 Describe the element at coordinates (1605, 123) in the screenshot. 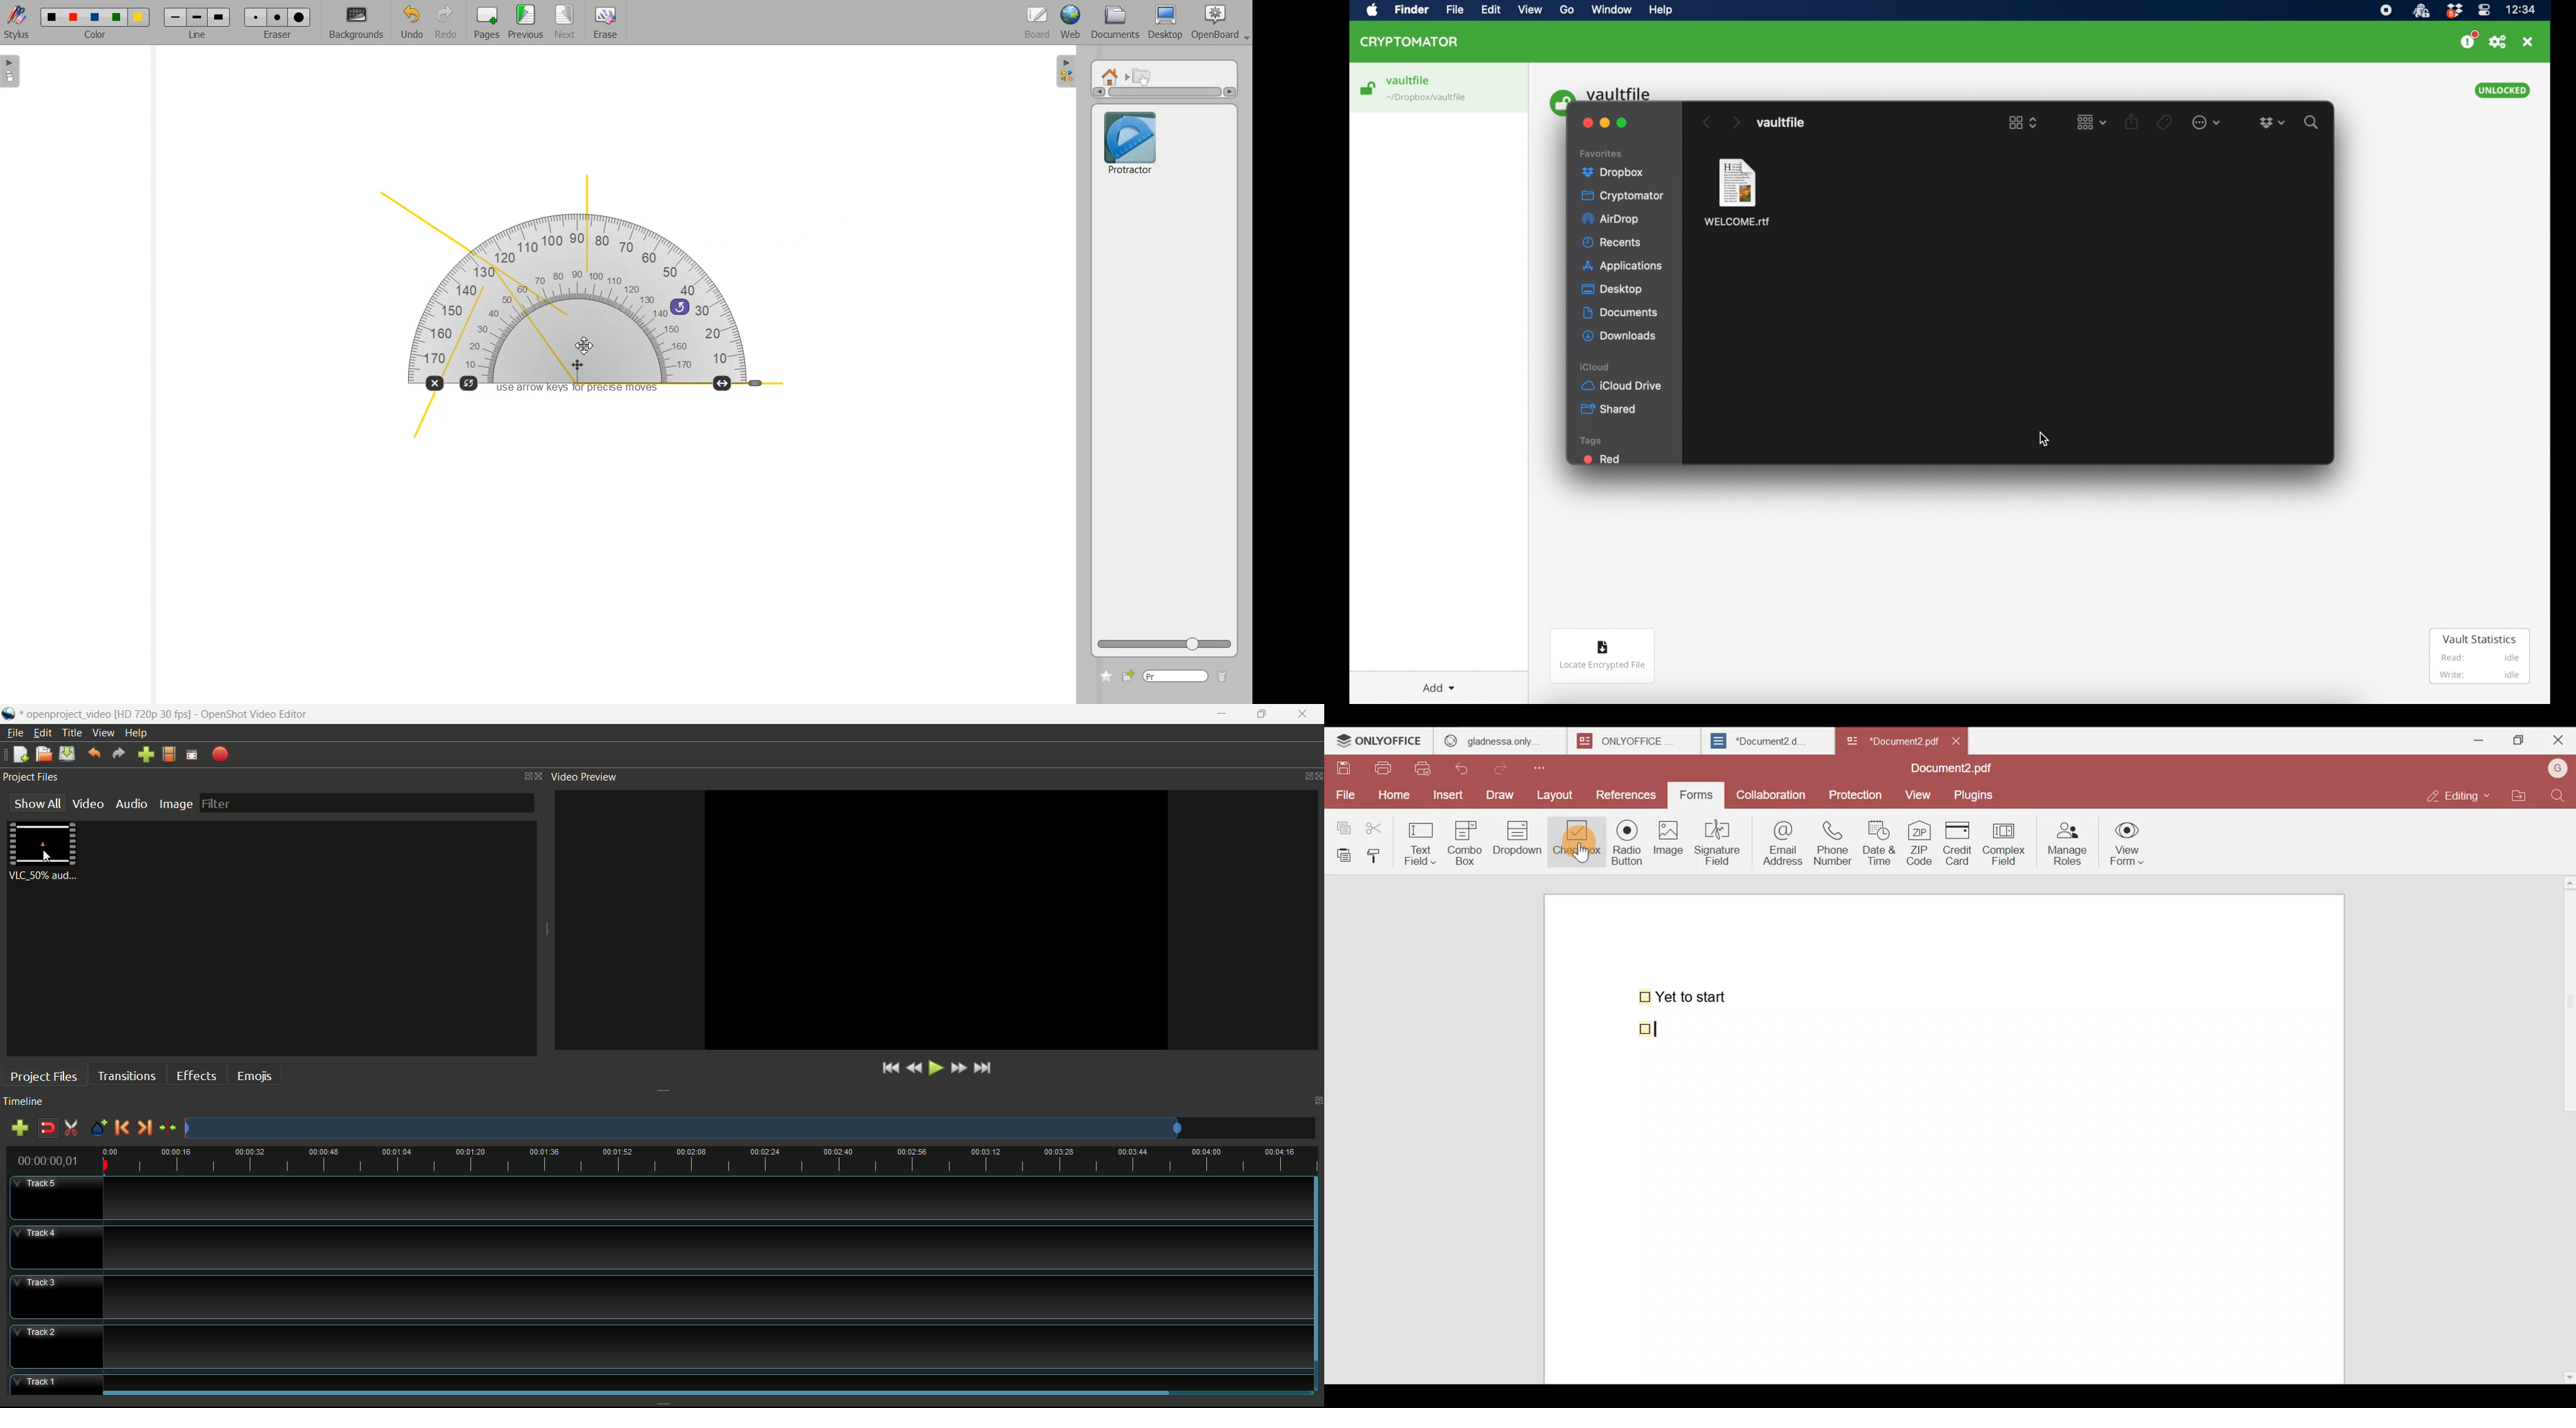

I see `minimize` at that location.